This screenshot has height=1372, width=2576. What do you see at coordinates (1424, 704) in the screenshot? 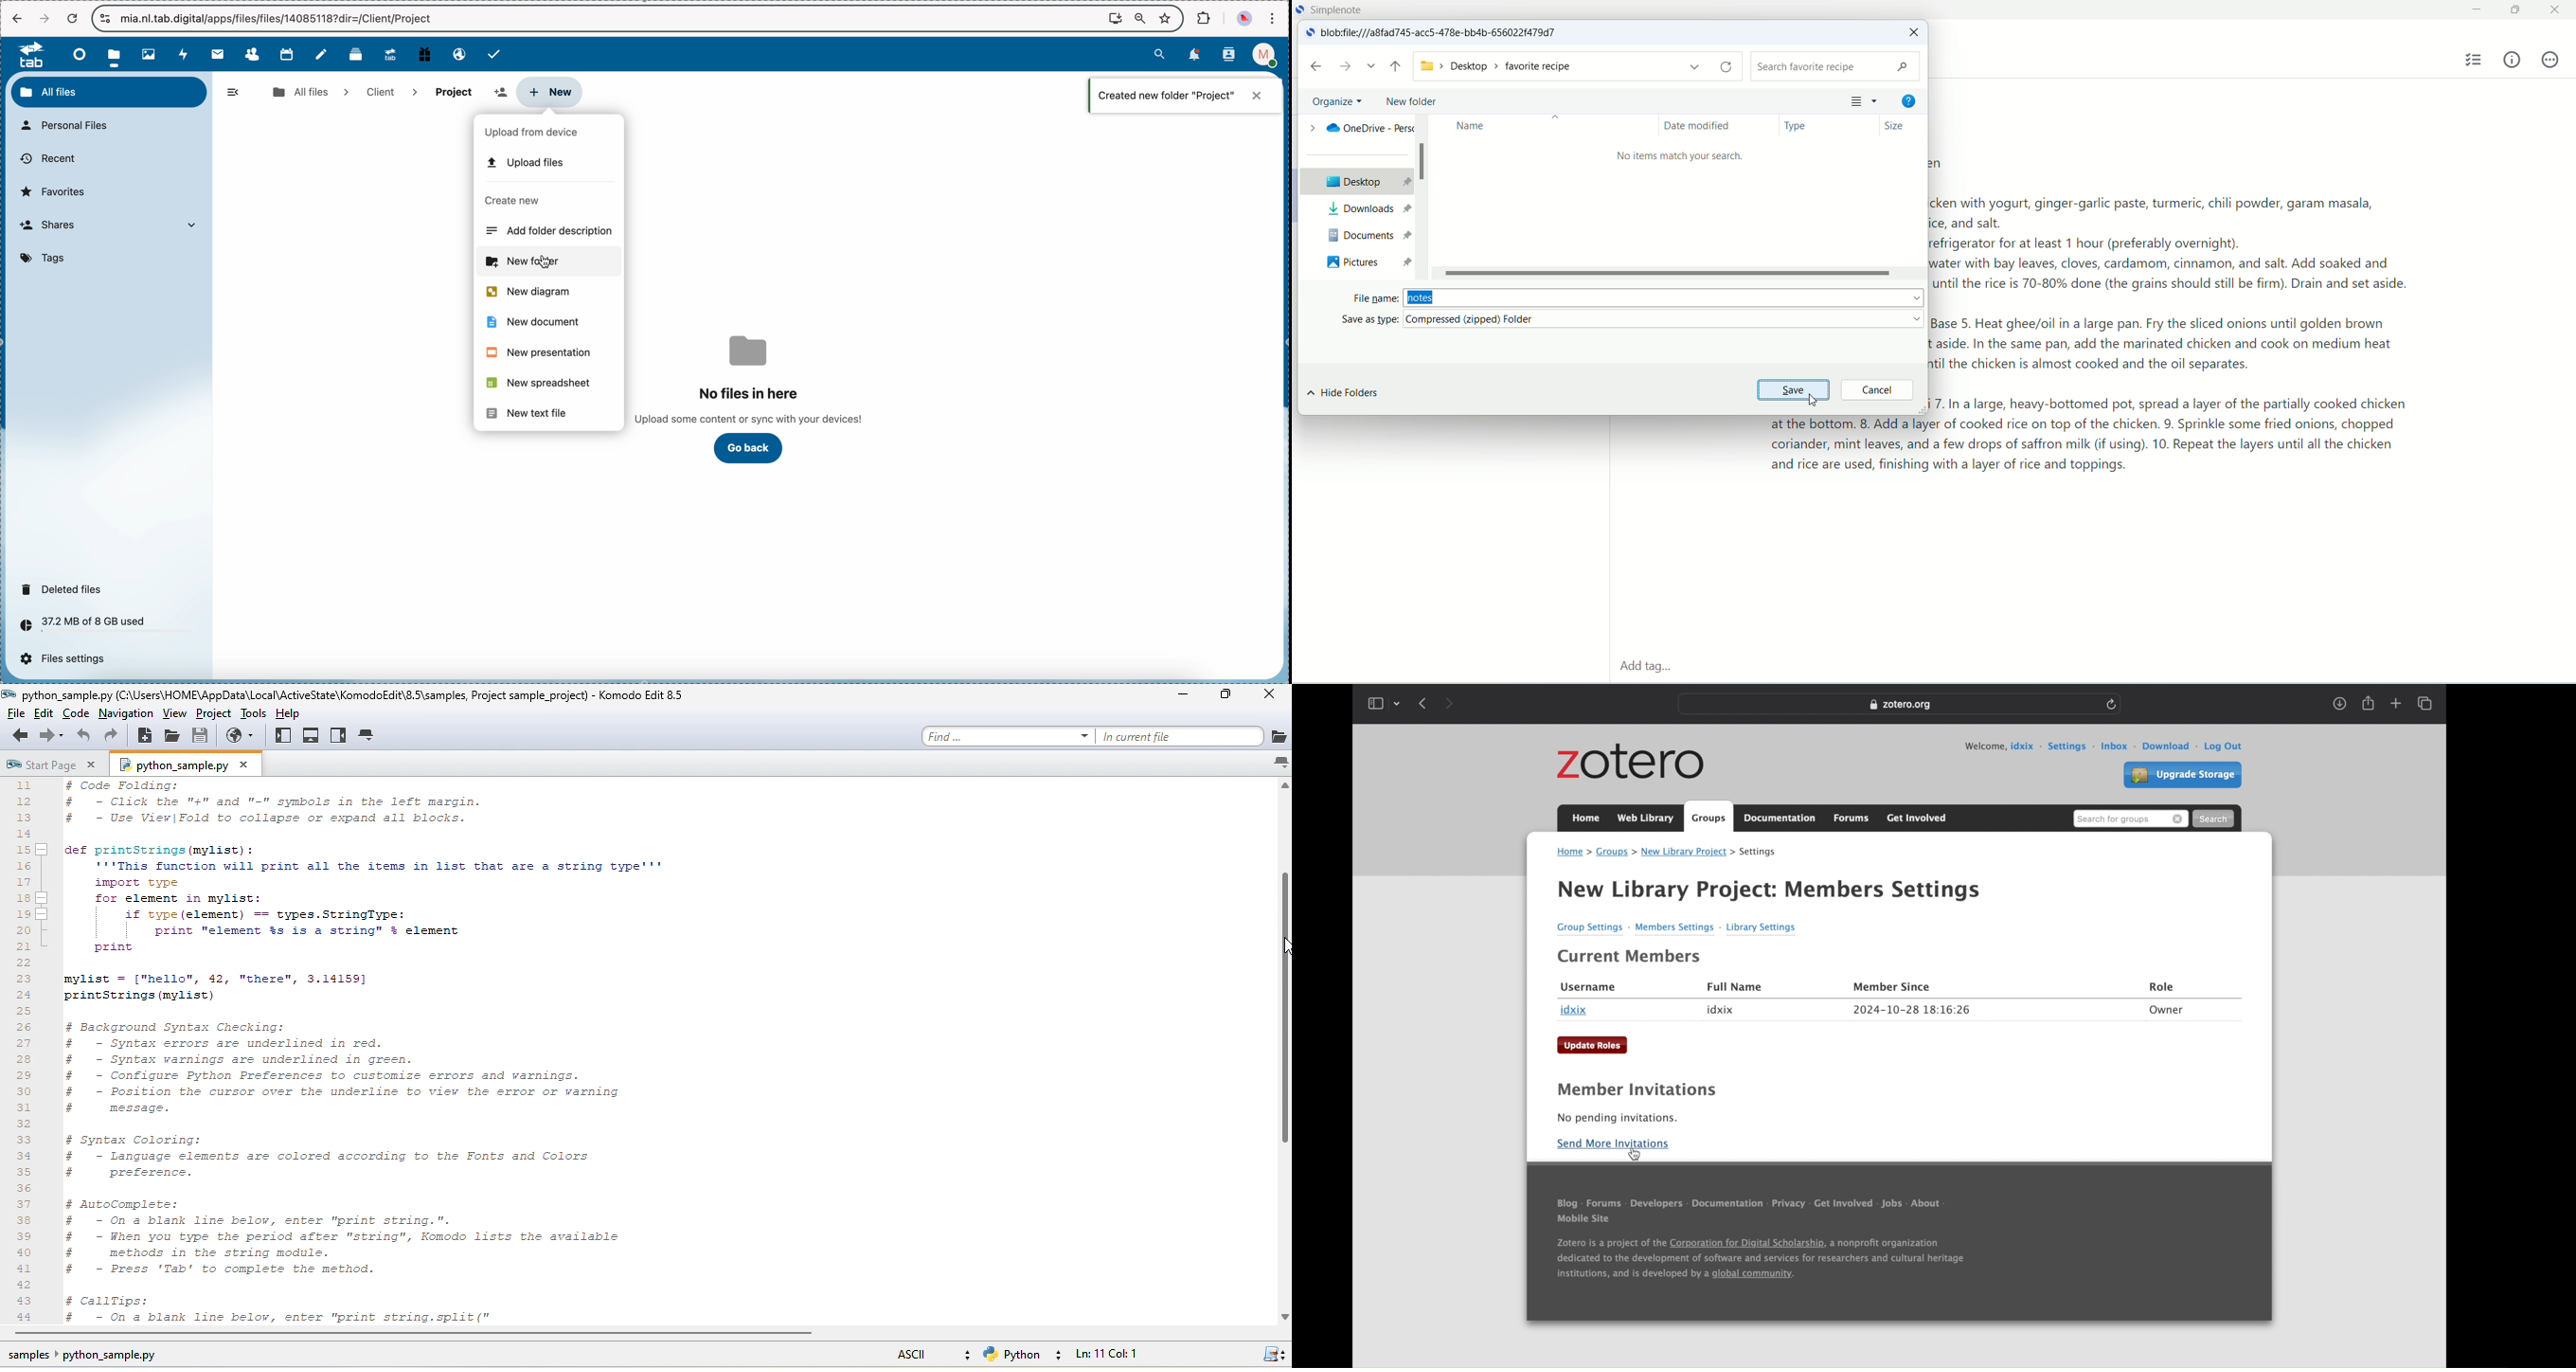
I see `show previous page` at bounding box center [1424, 704].